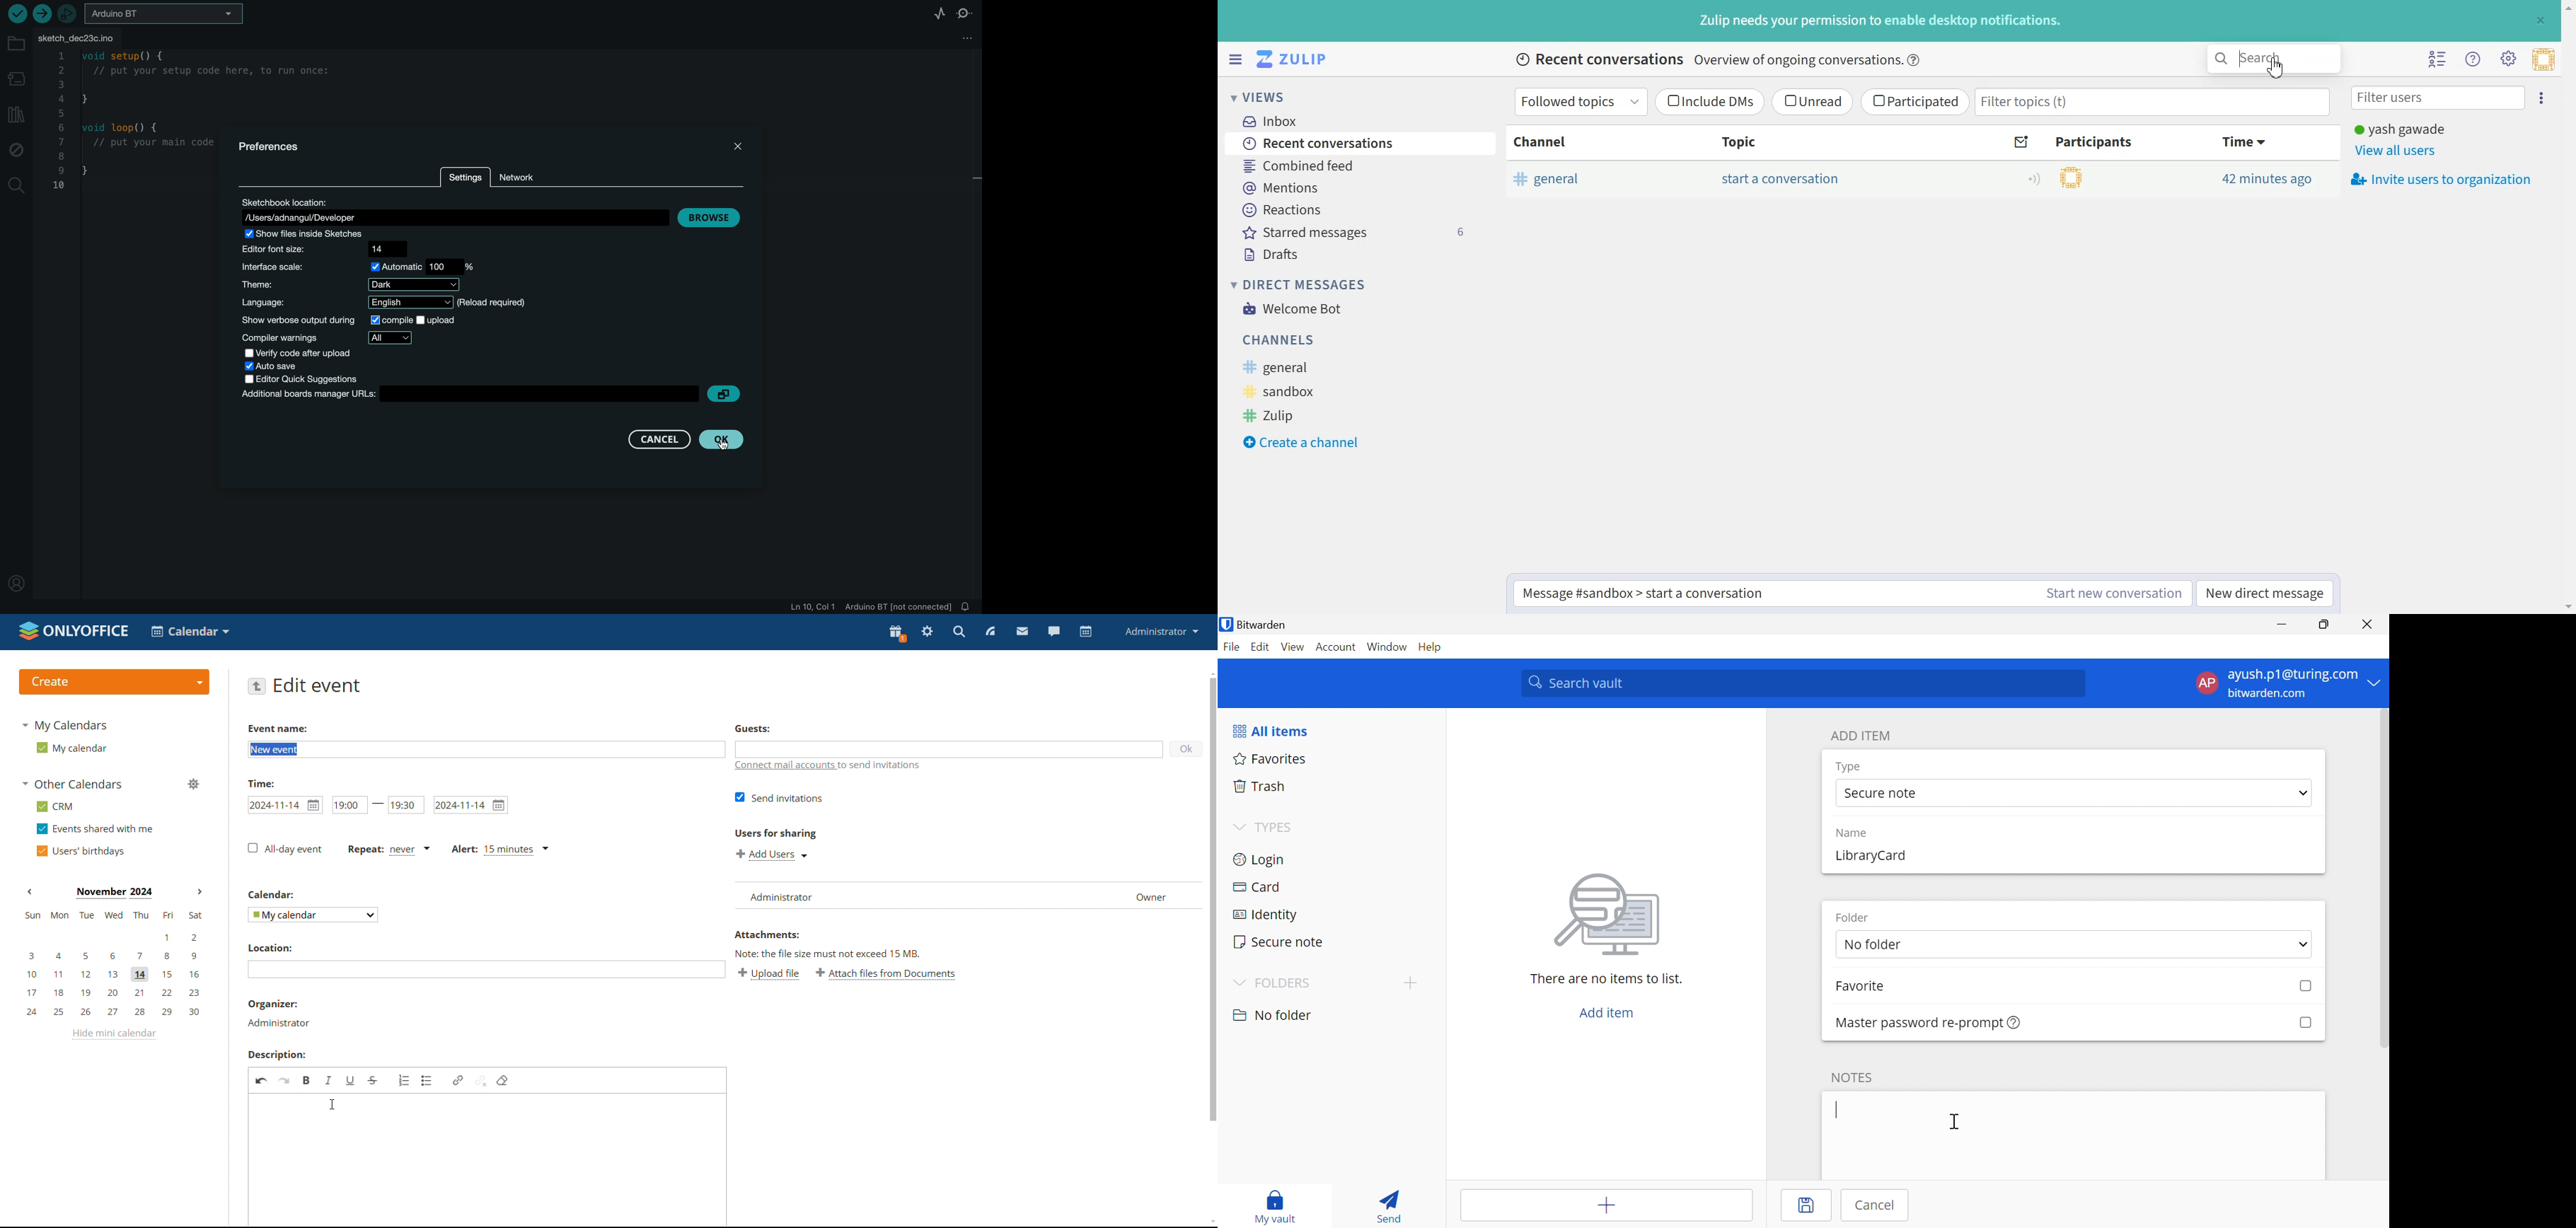 The width and height of the screenshot is (2576, 1232). What do you see at coordinates (2539, 20) in the screenshot?
I see `Close` at bounding box center [2539, 20].